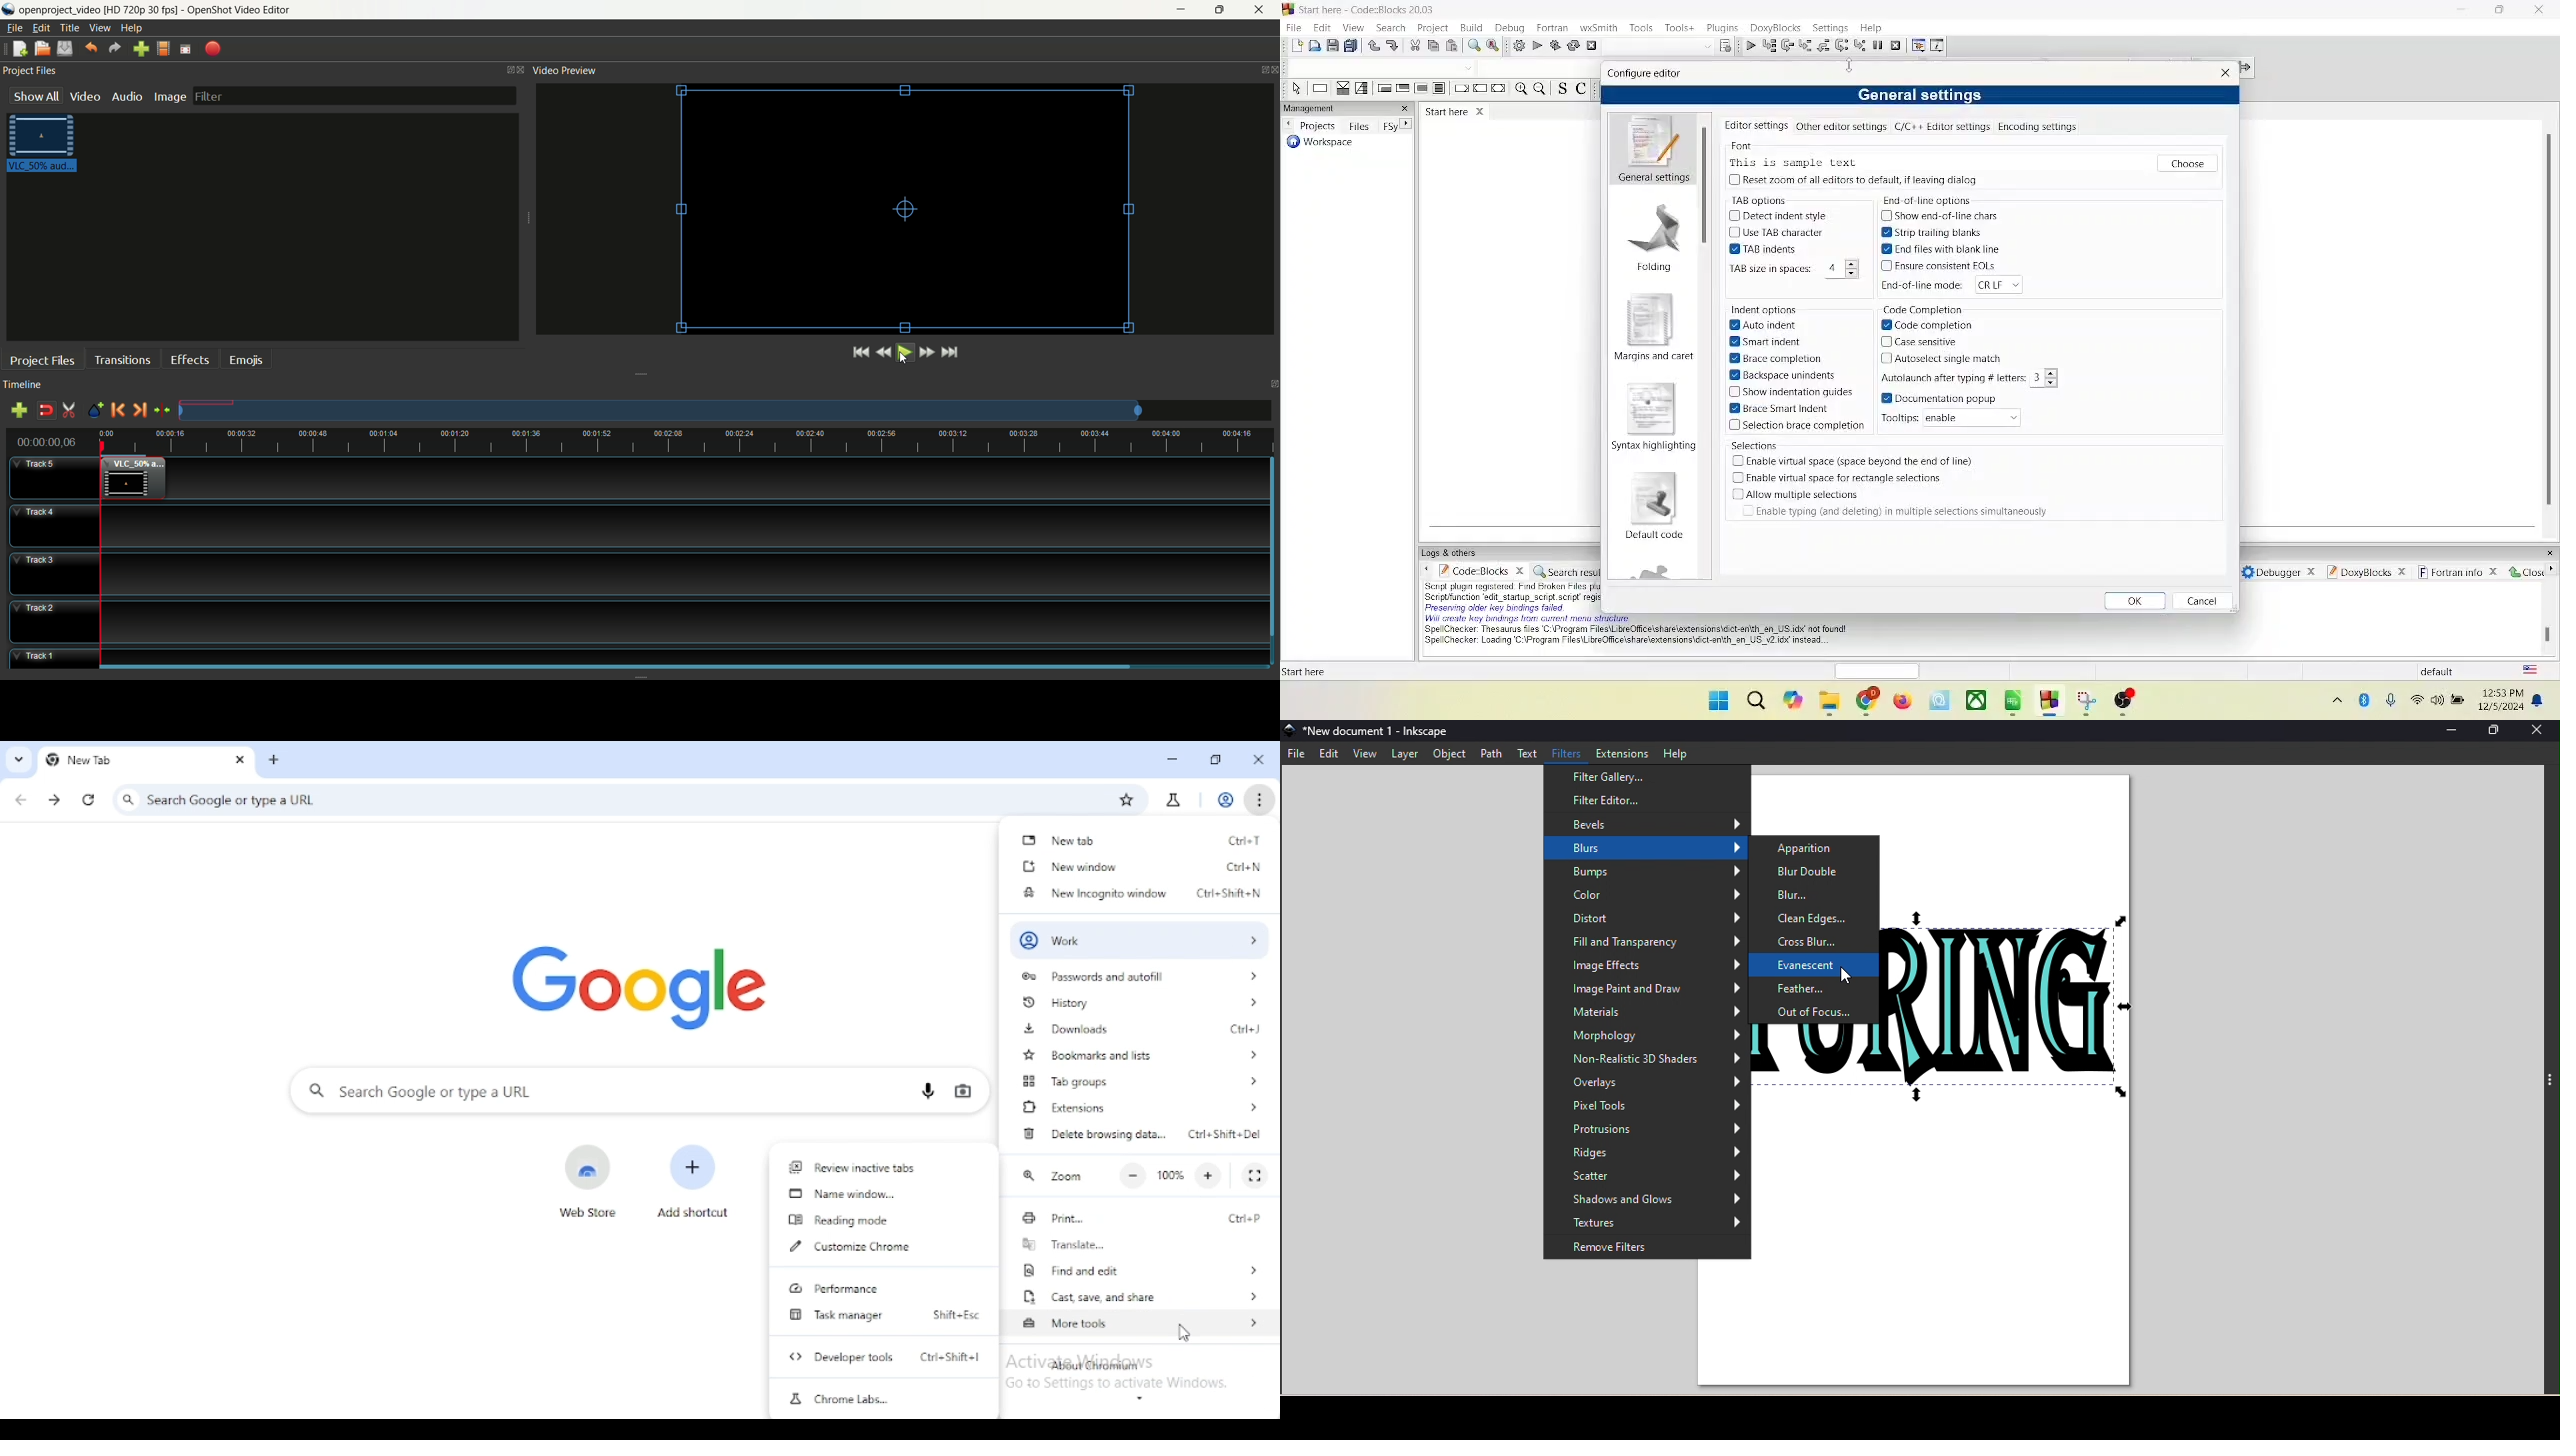 This screenshot has height=1456, width=2576. What do you see at coordinates (1786, 376) in the screenshot?
I see `backspace unindent` at bounding box center [1786, 376].